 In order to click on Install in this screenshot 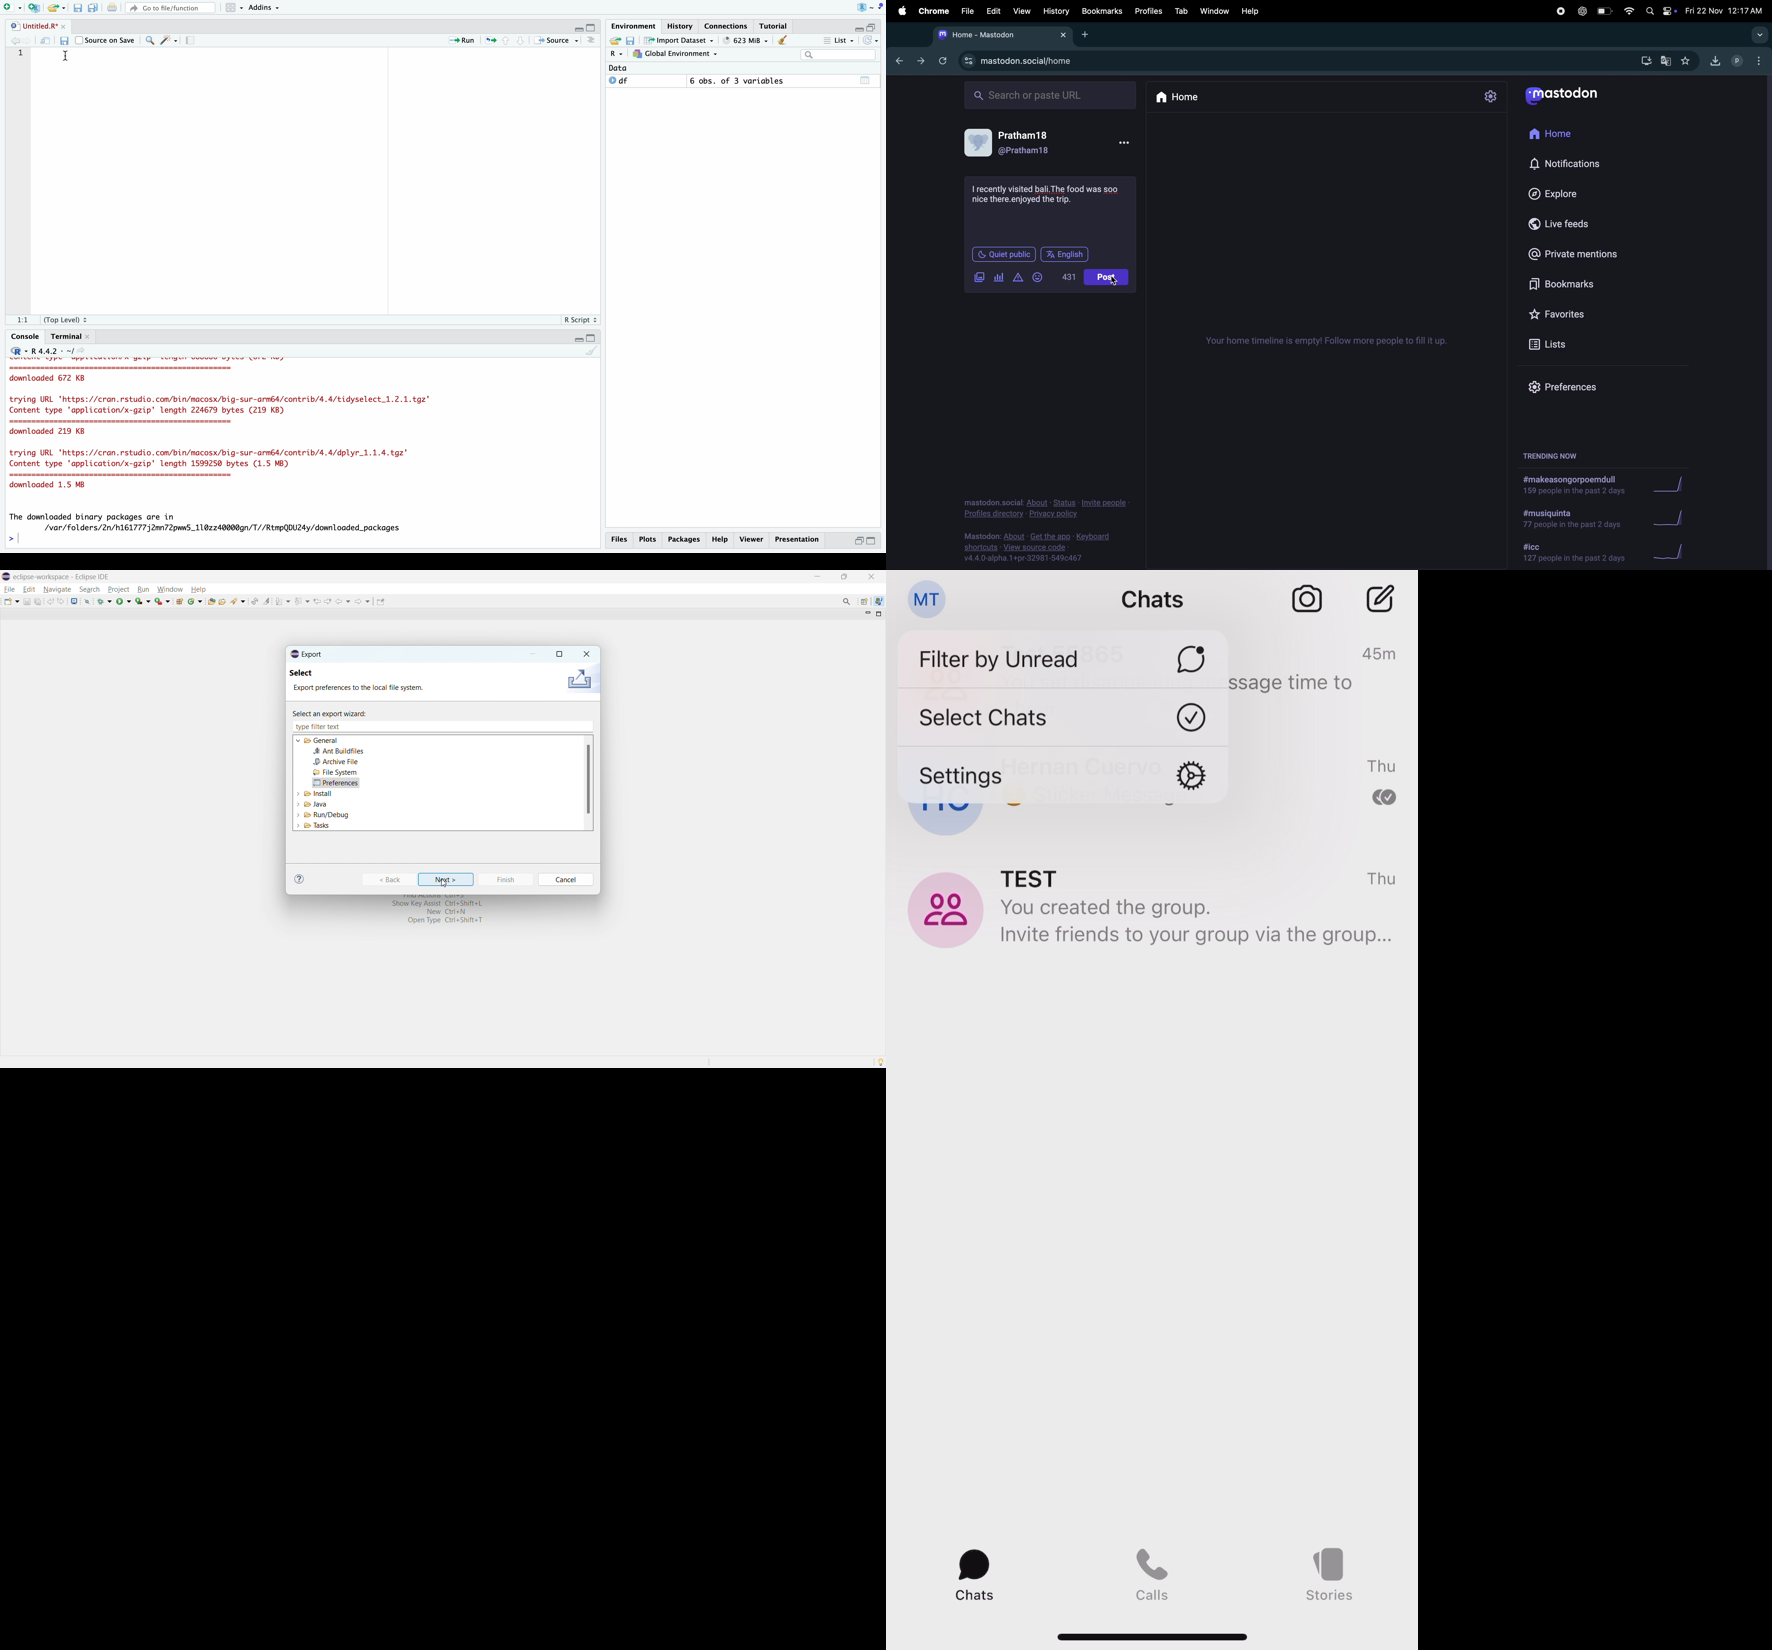, I will do `click(317, 794)`.